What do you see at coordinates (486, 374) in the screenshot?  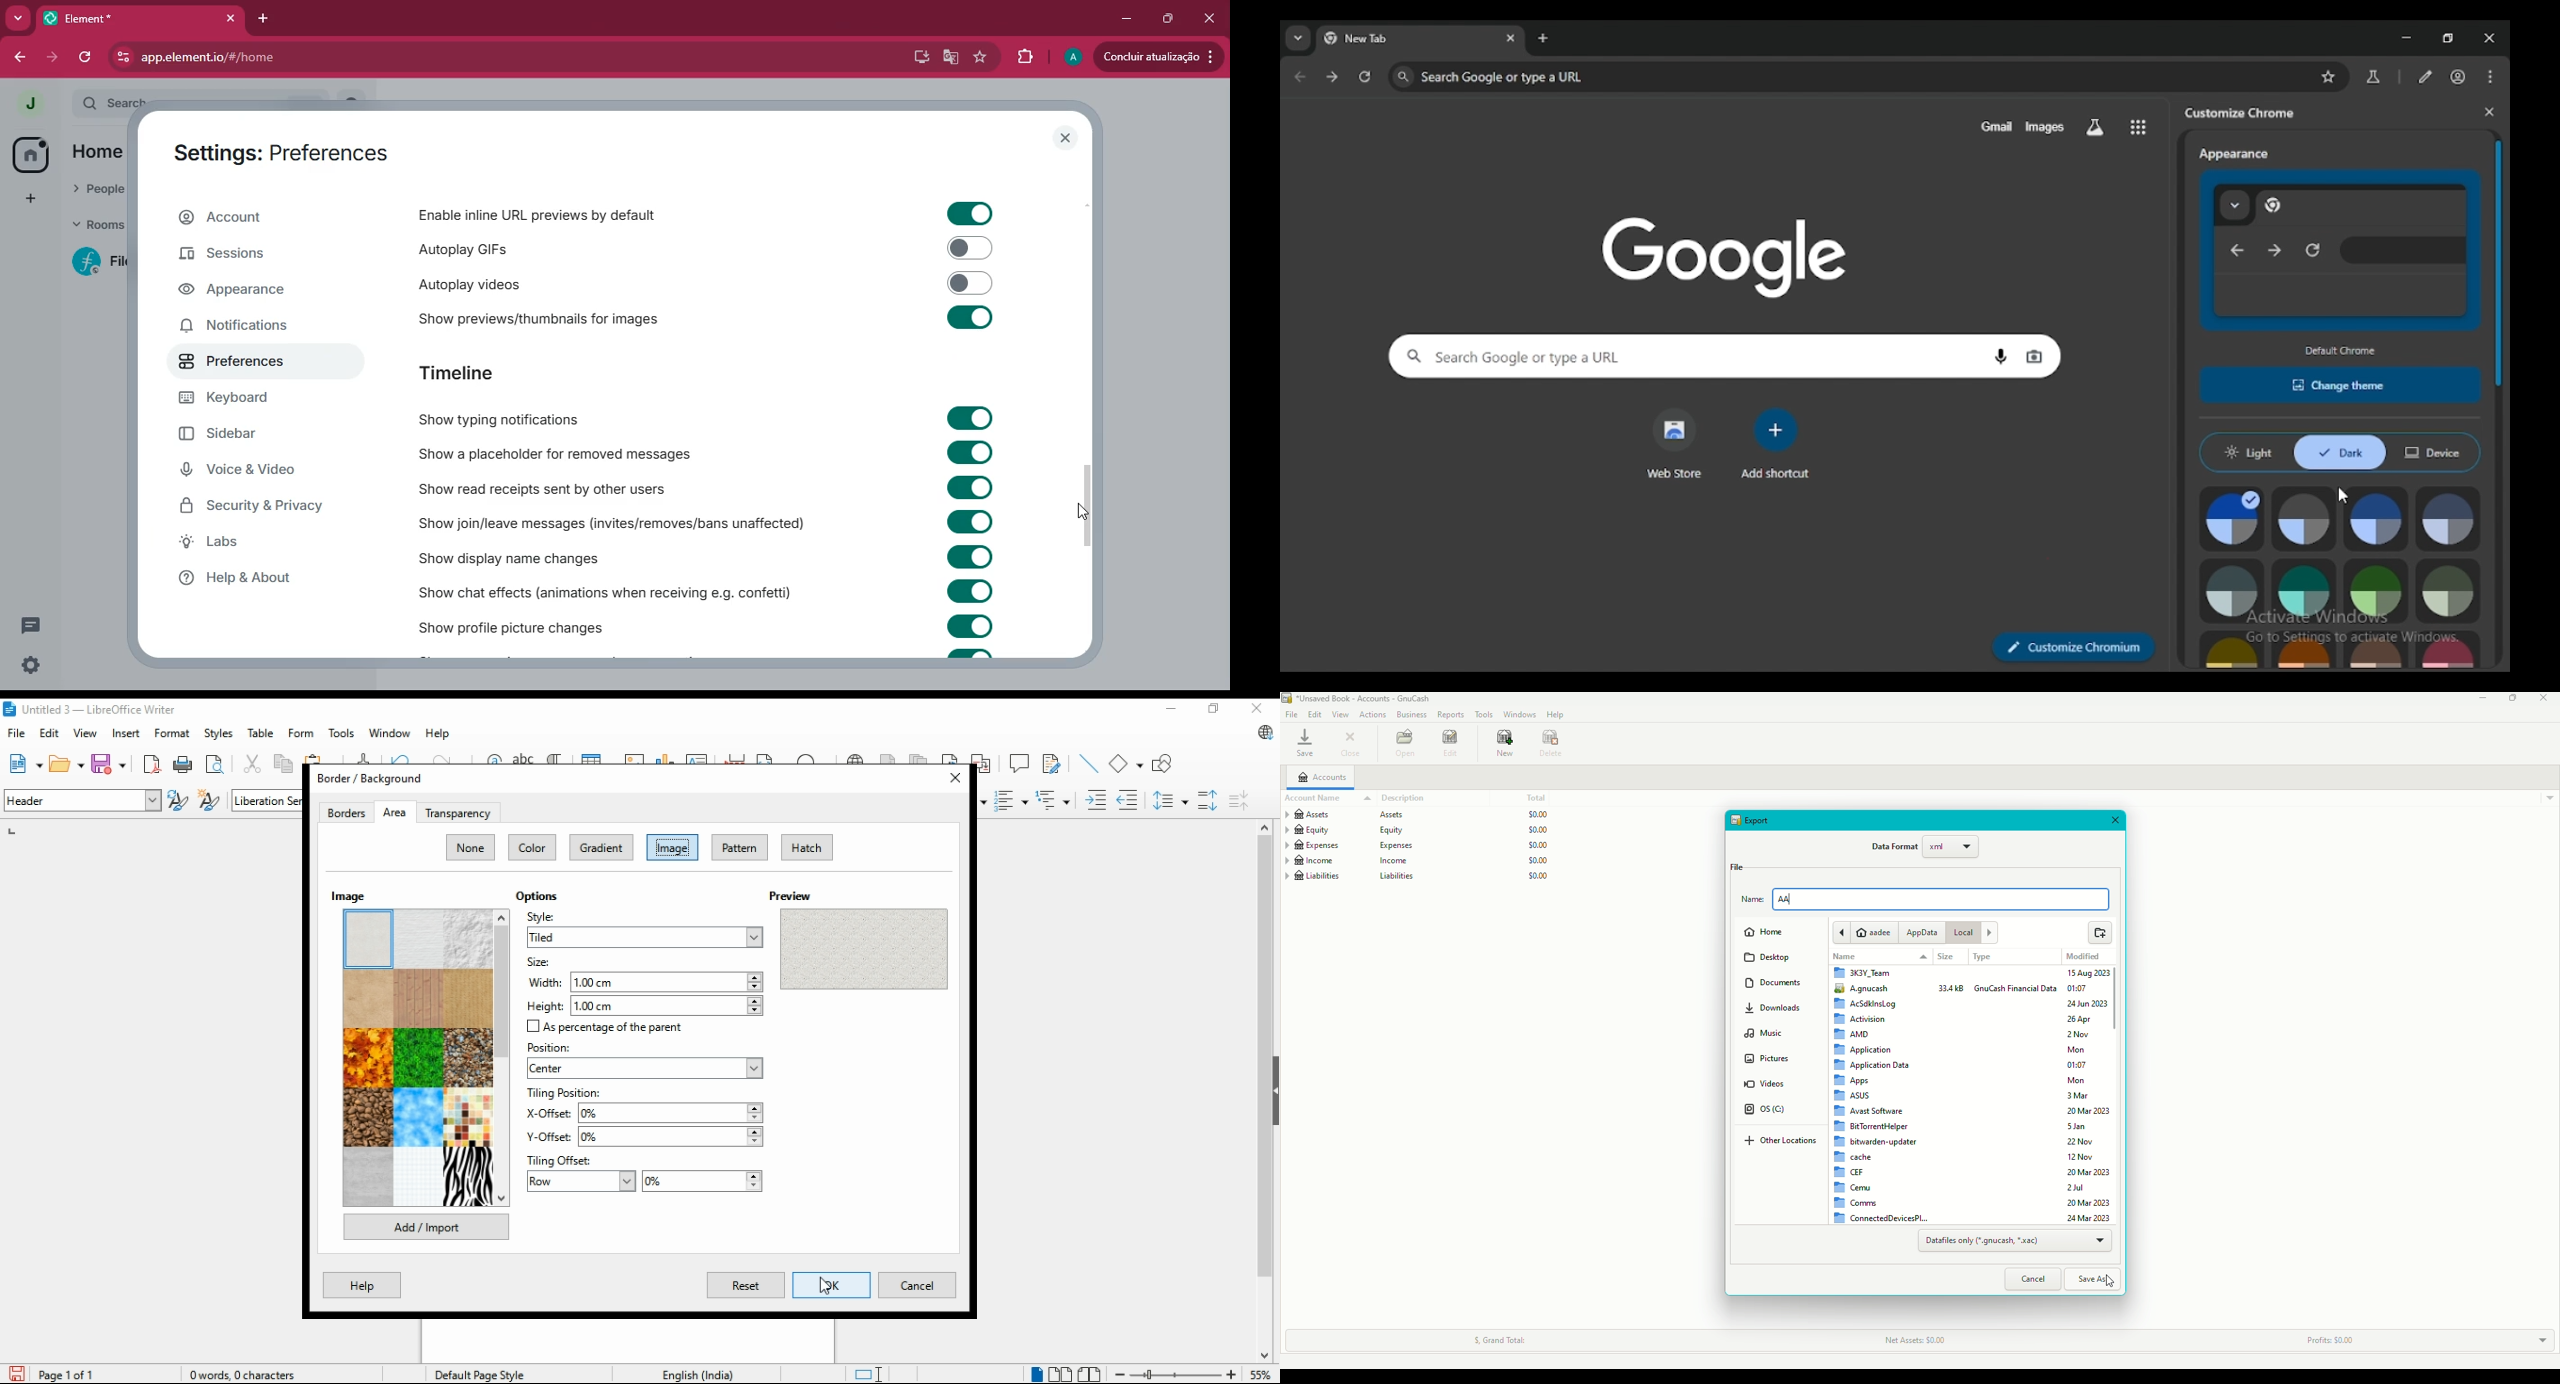 I see `timeline` at bounding box center [486, 374].